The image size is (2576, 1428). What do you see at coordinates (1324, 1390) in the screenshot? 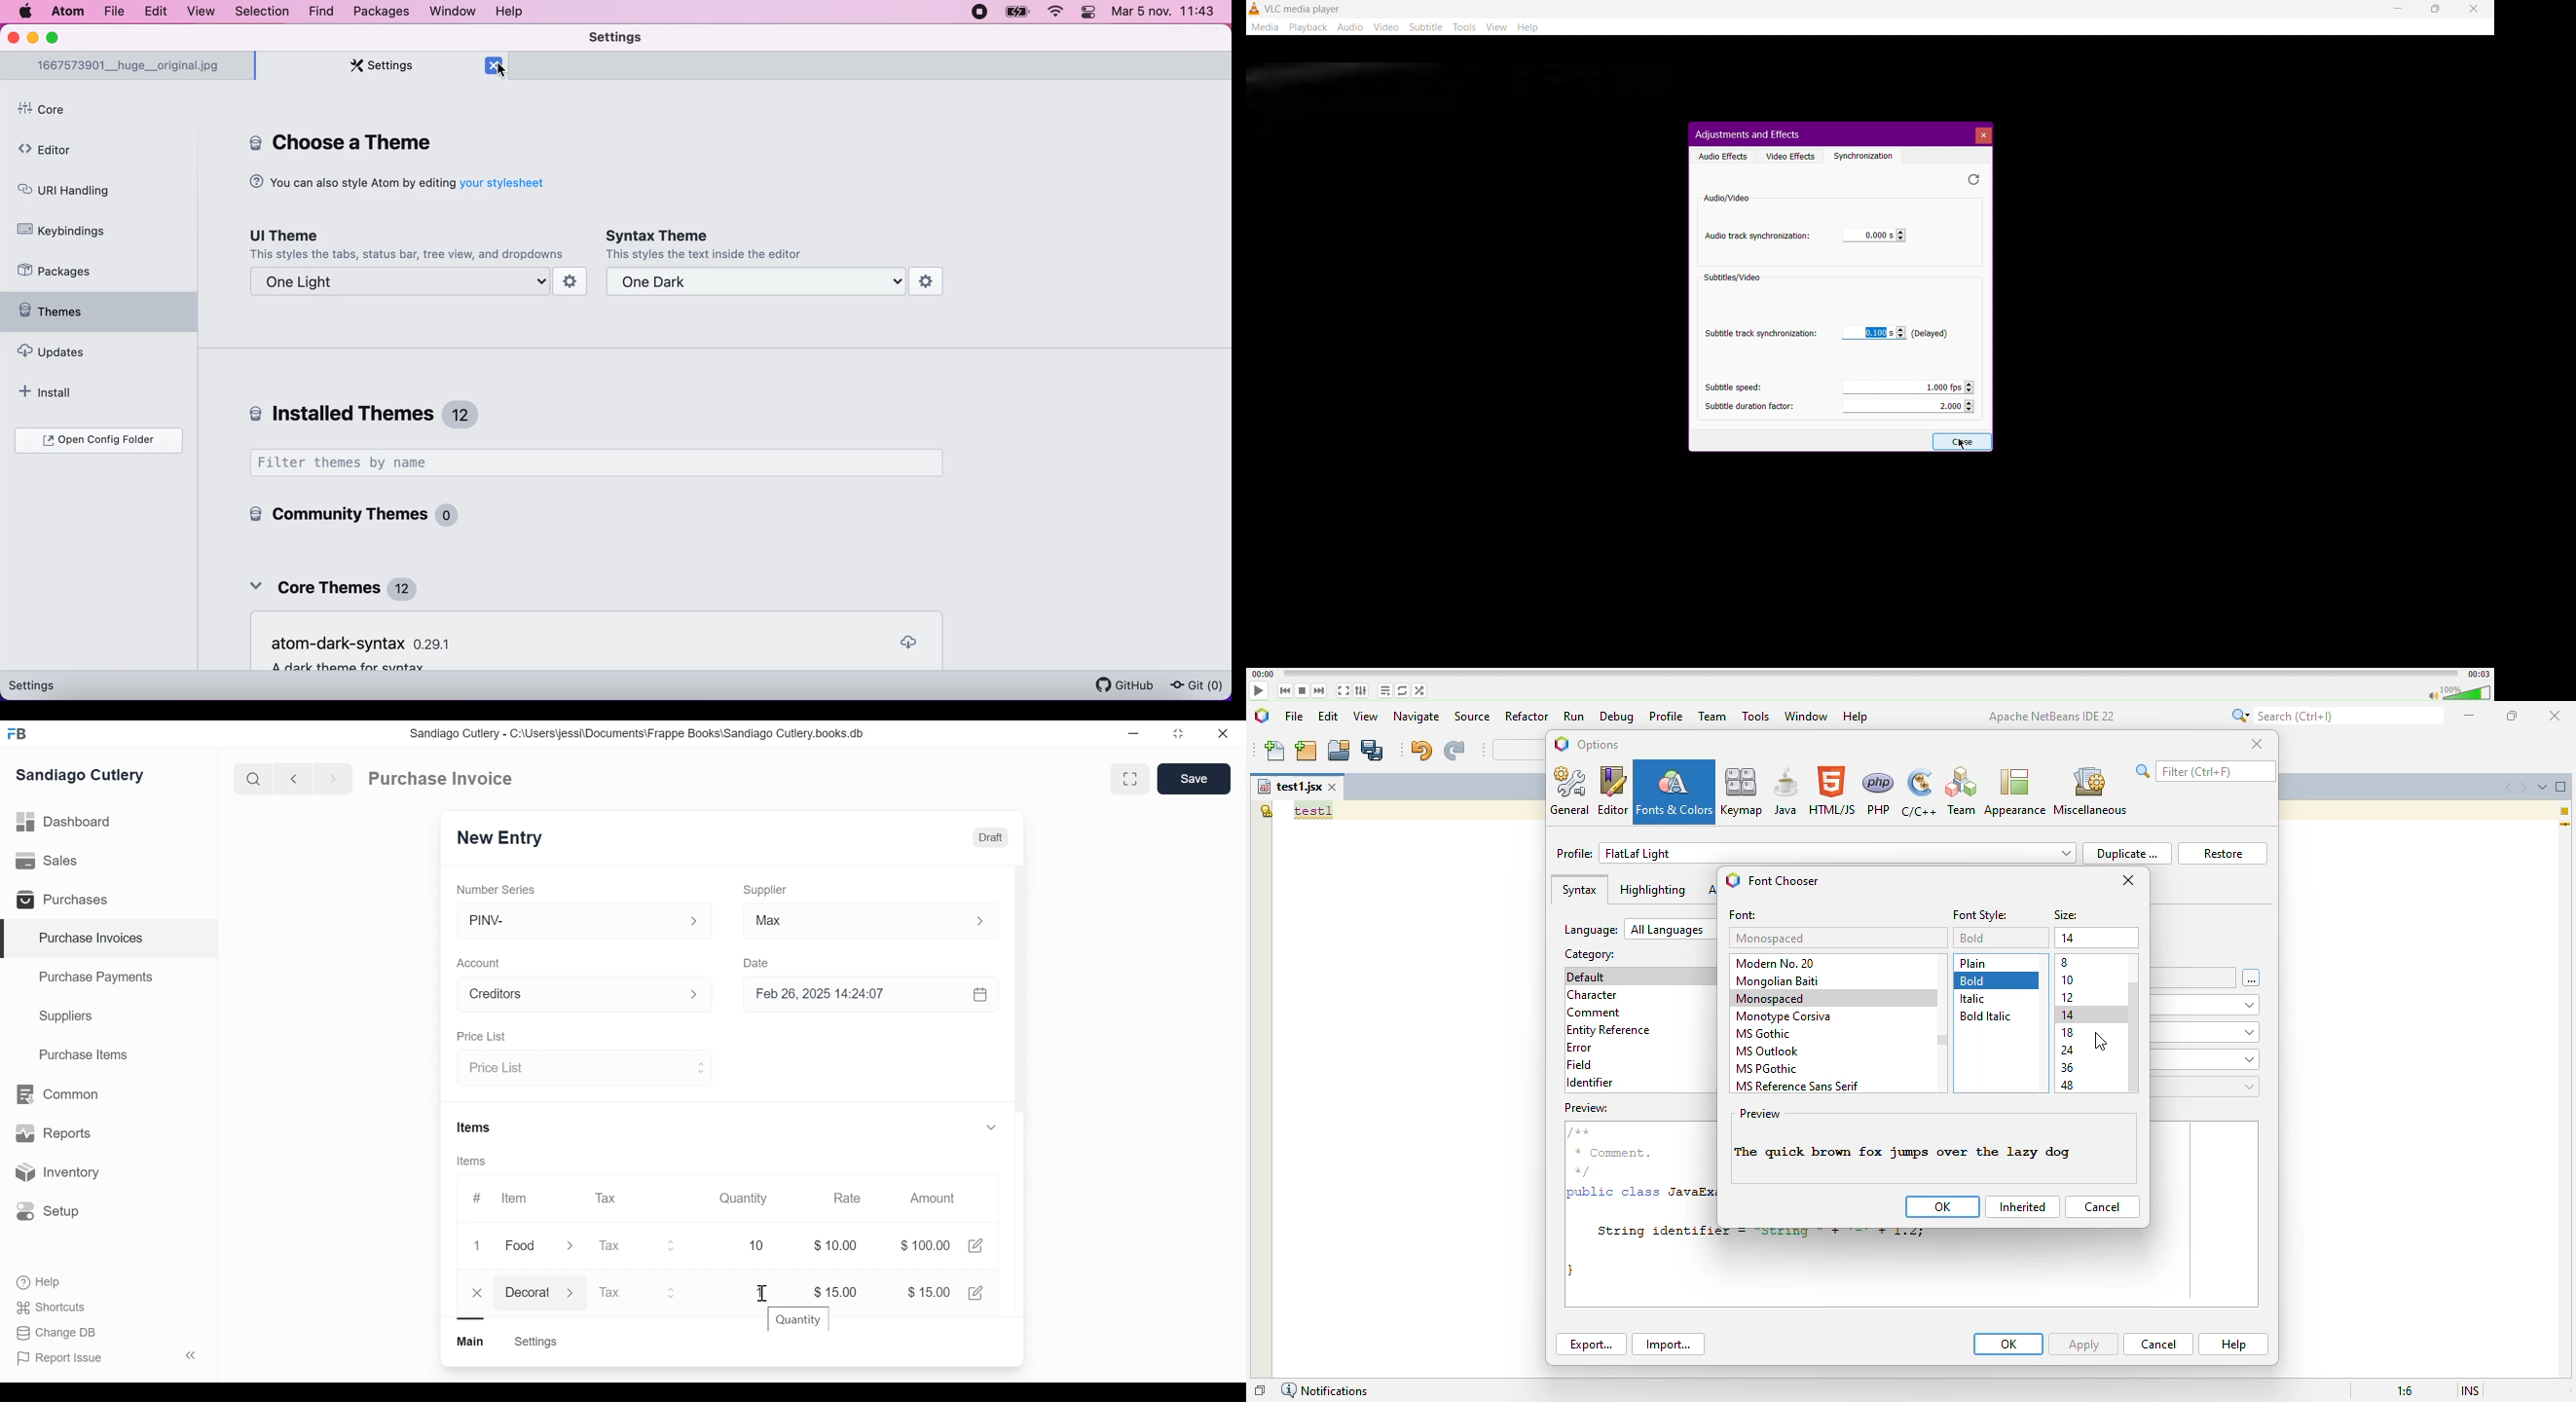
I see `notifications` at bounding box center [1324, 1390].